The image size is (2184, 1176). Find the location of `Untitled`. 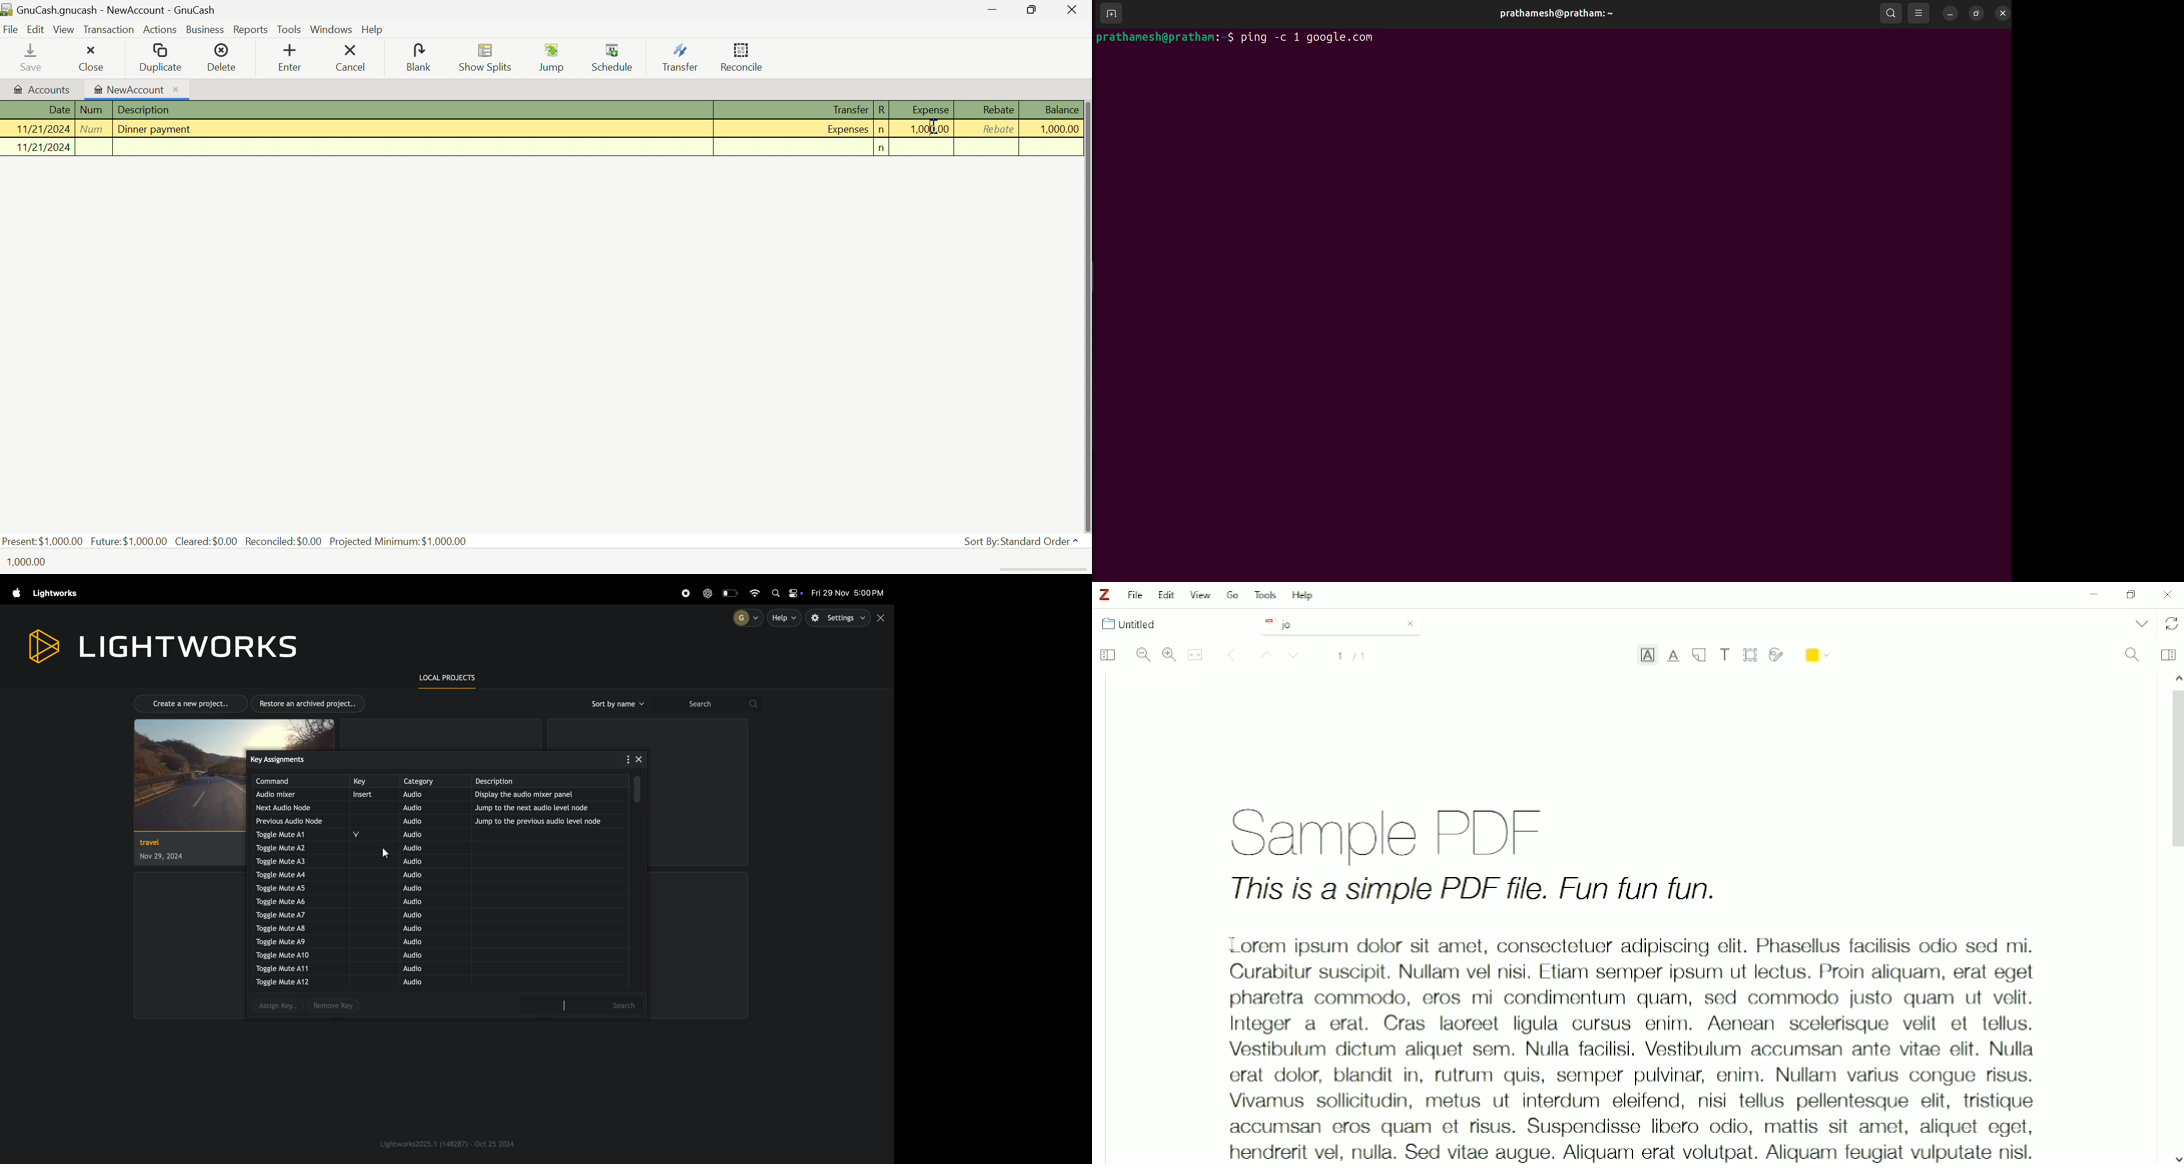

Untitled is located at coordinates (1138, 624).